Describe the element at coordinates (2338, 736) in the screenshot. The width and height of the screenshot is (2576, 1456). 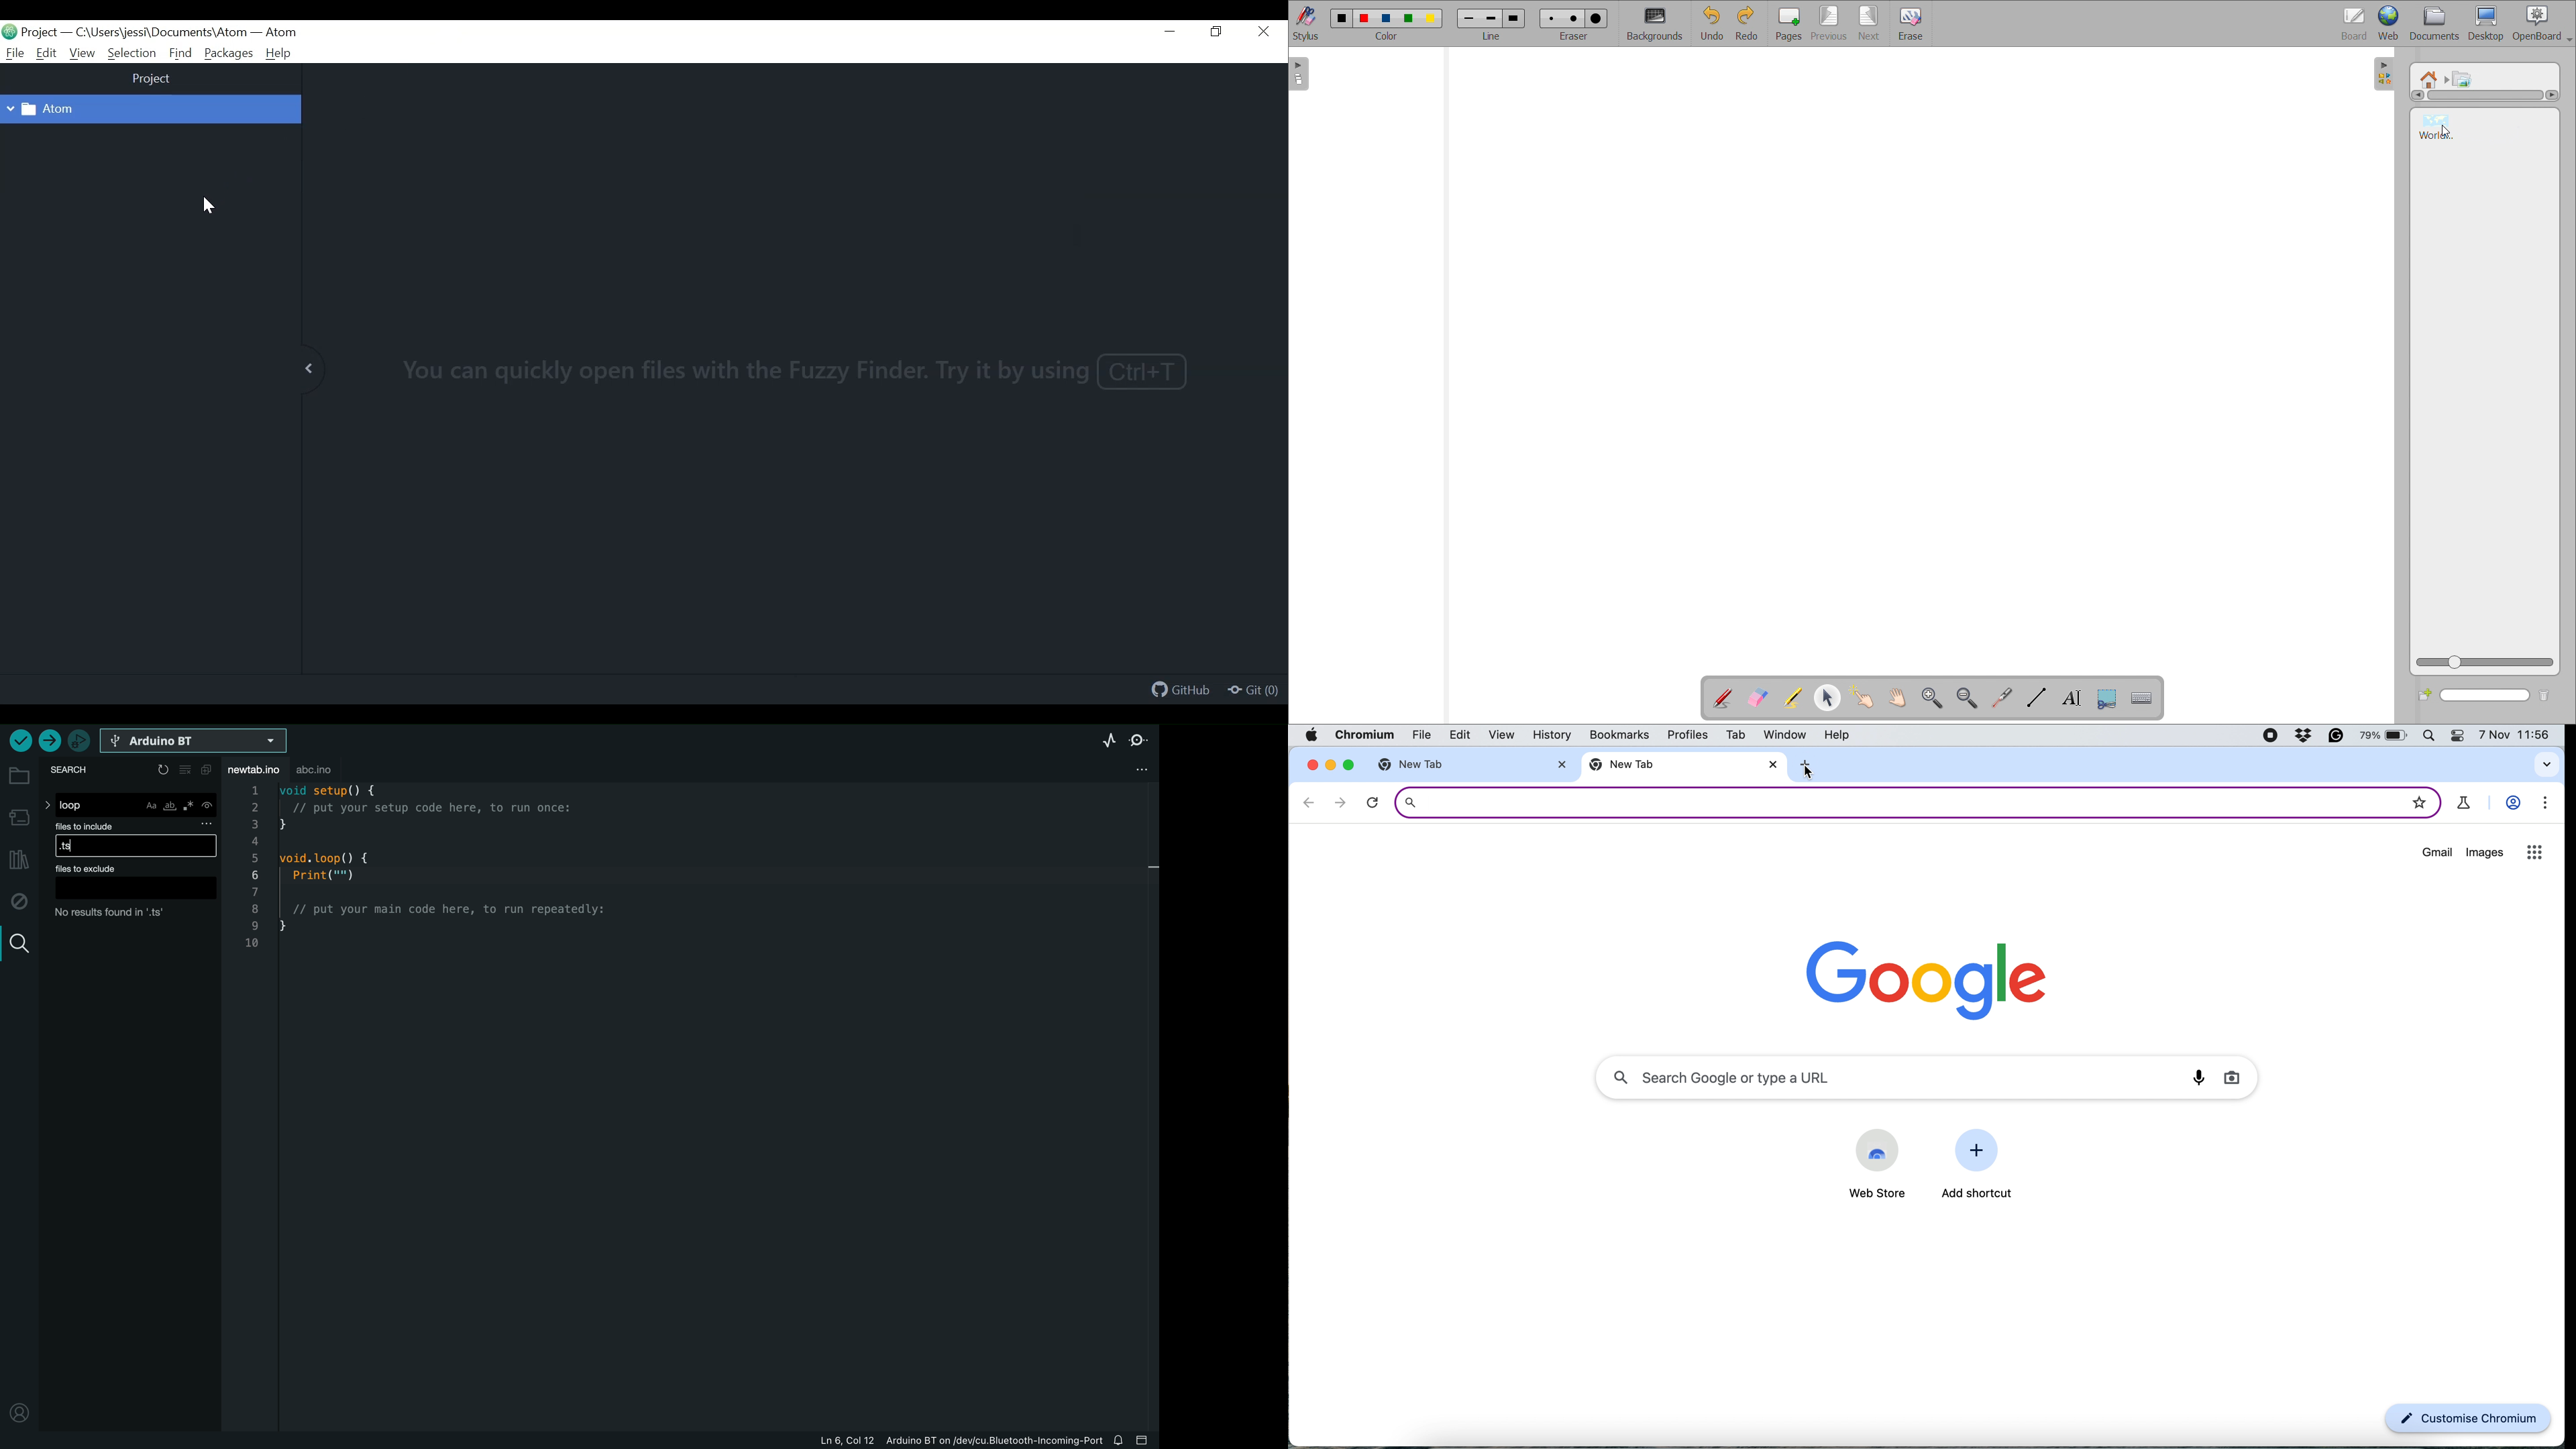
I see `grammarly` at that location.